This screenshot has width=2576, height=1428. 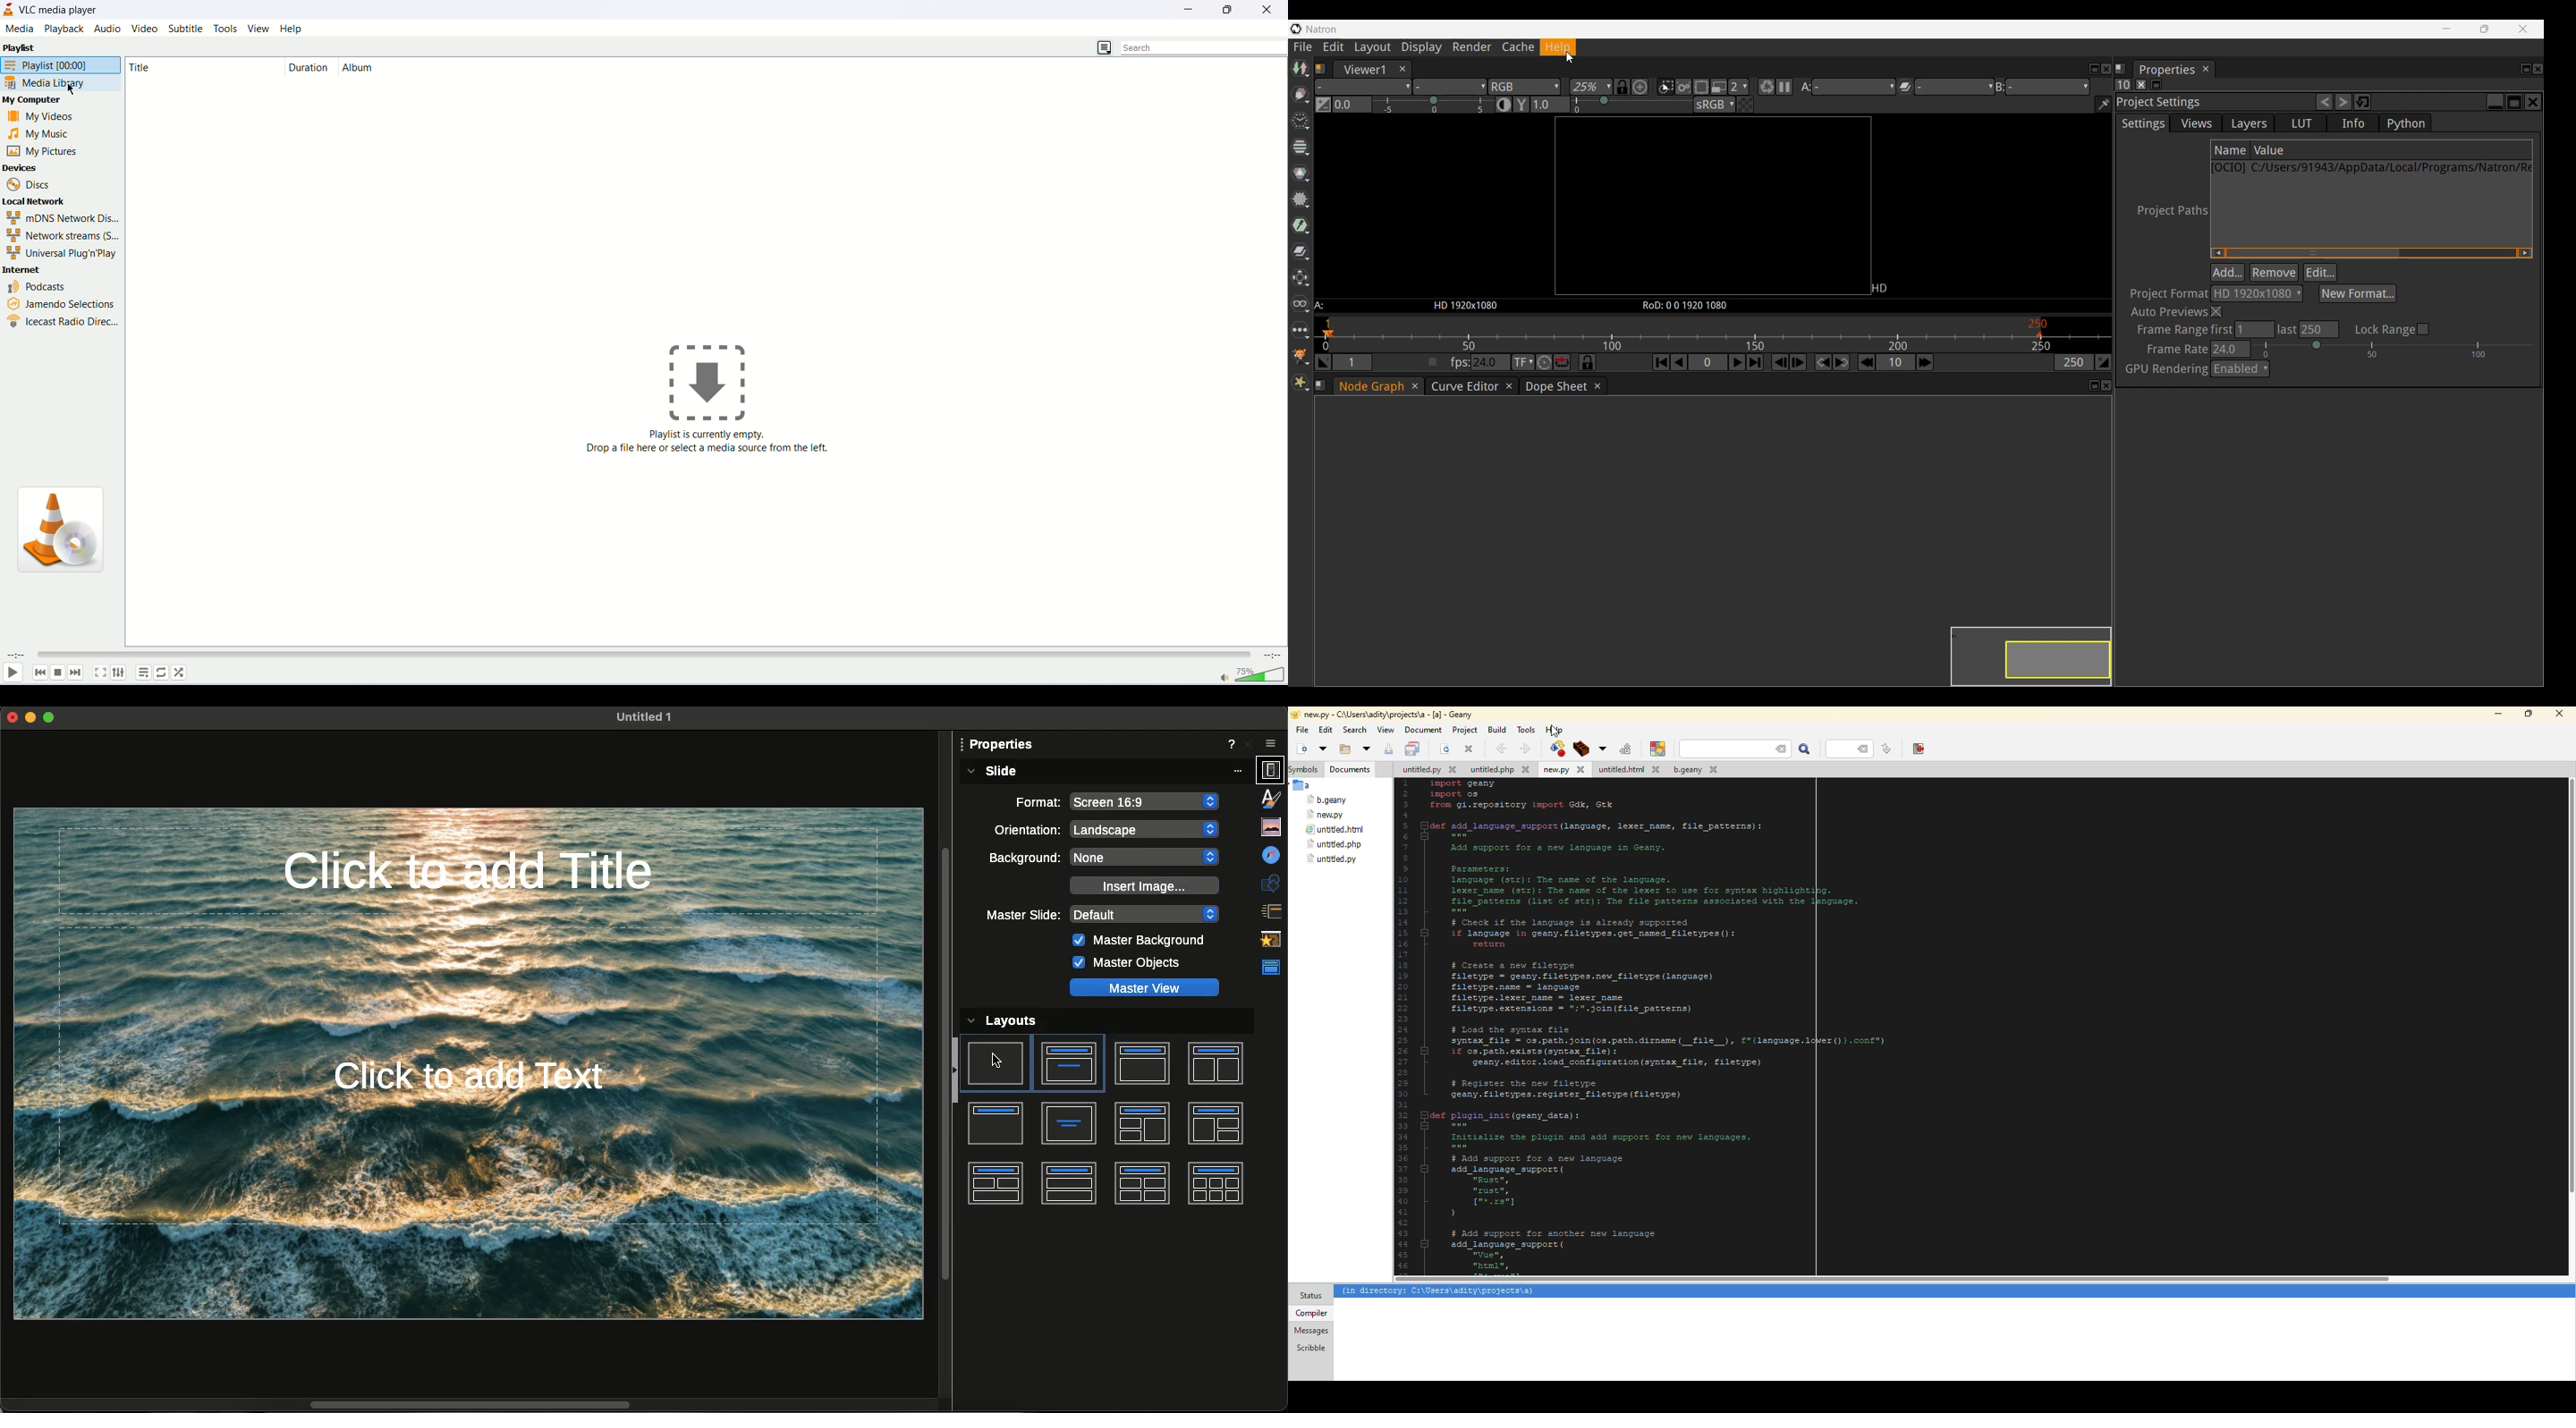 I want to click on Clear all the panels in the properties bin pane, so click(x=2141, y=84).